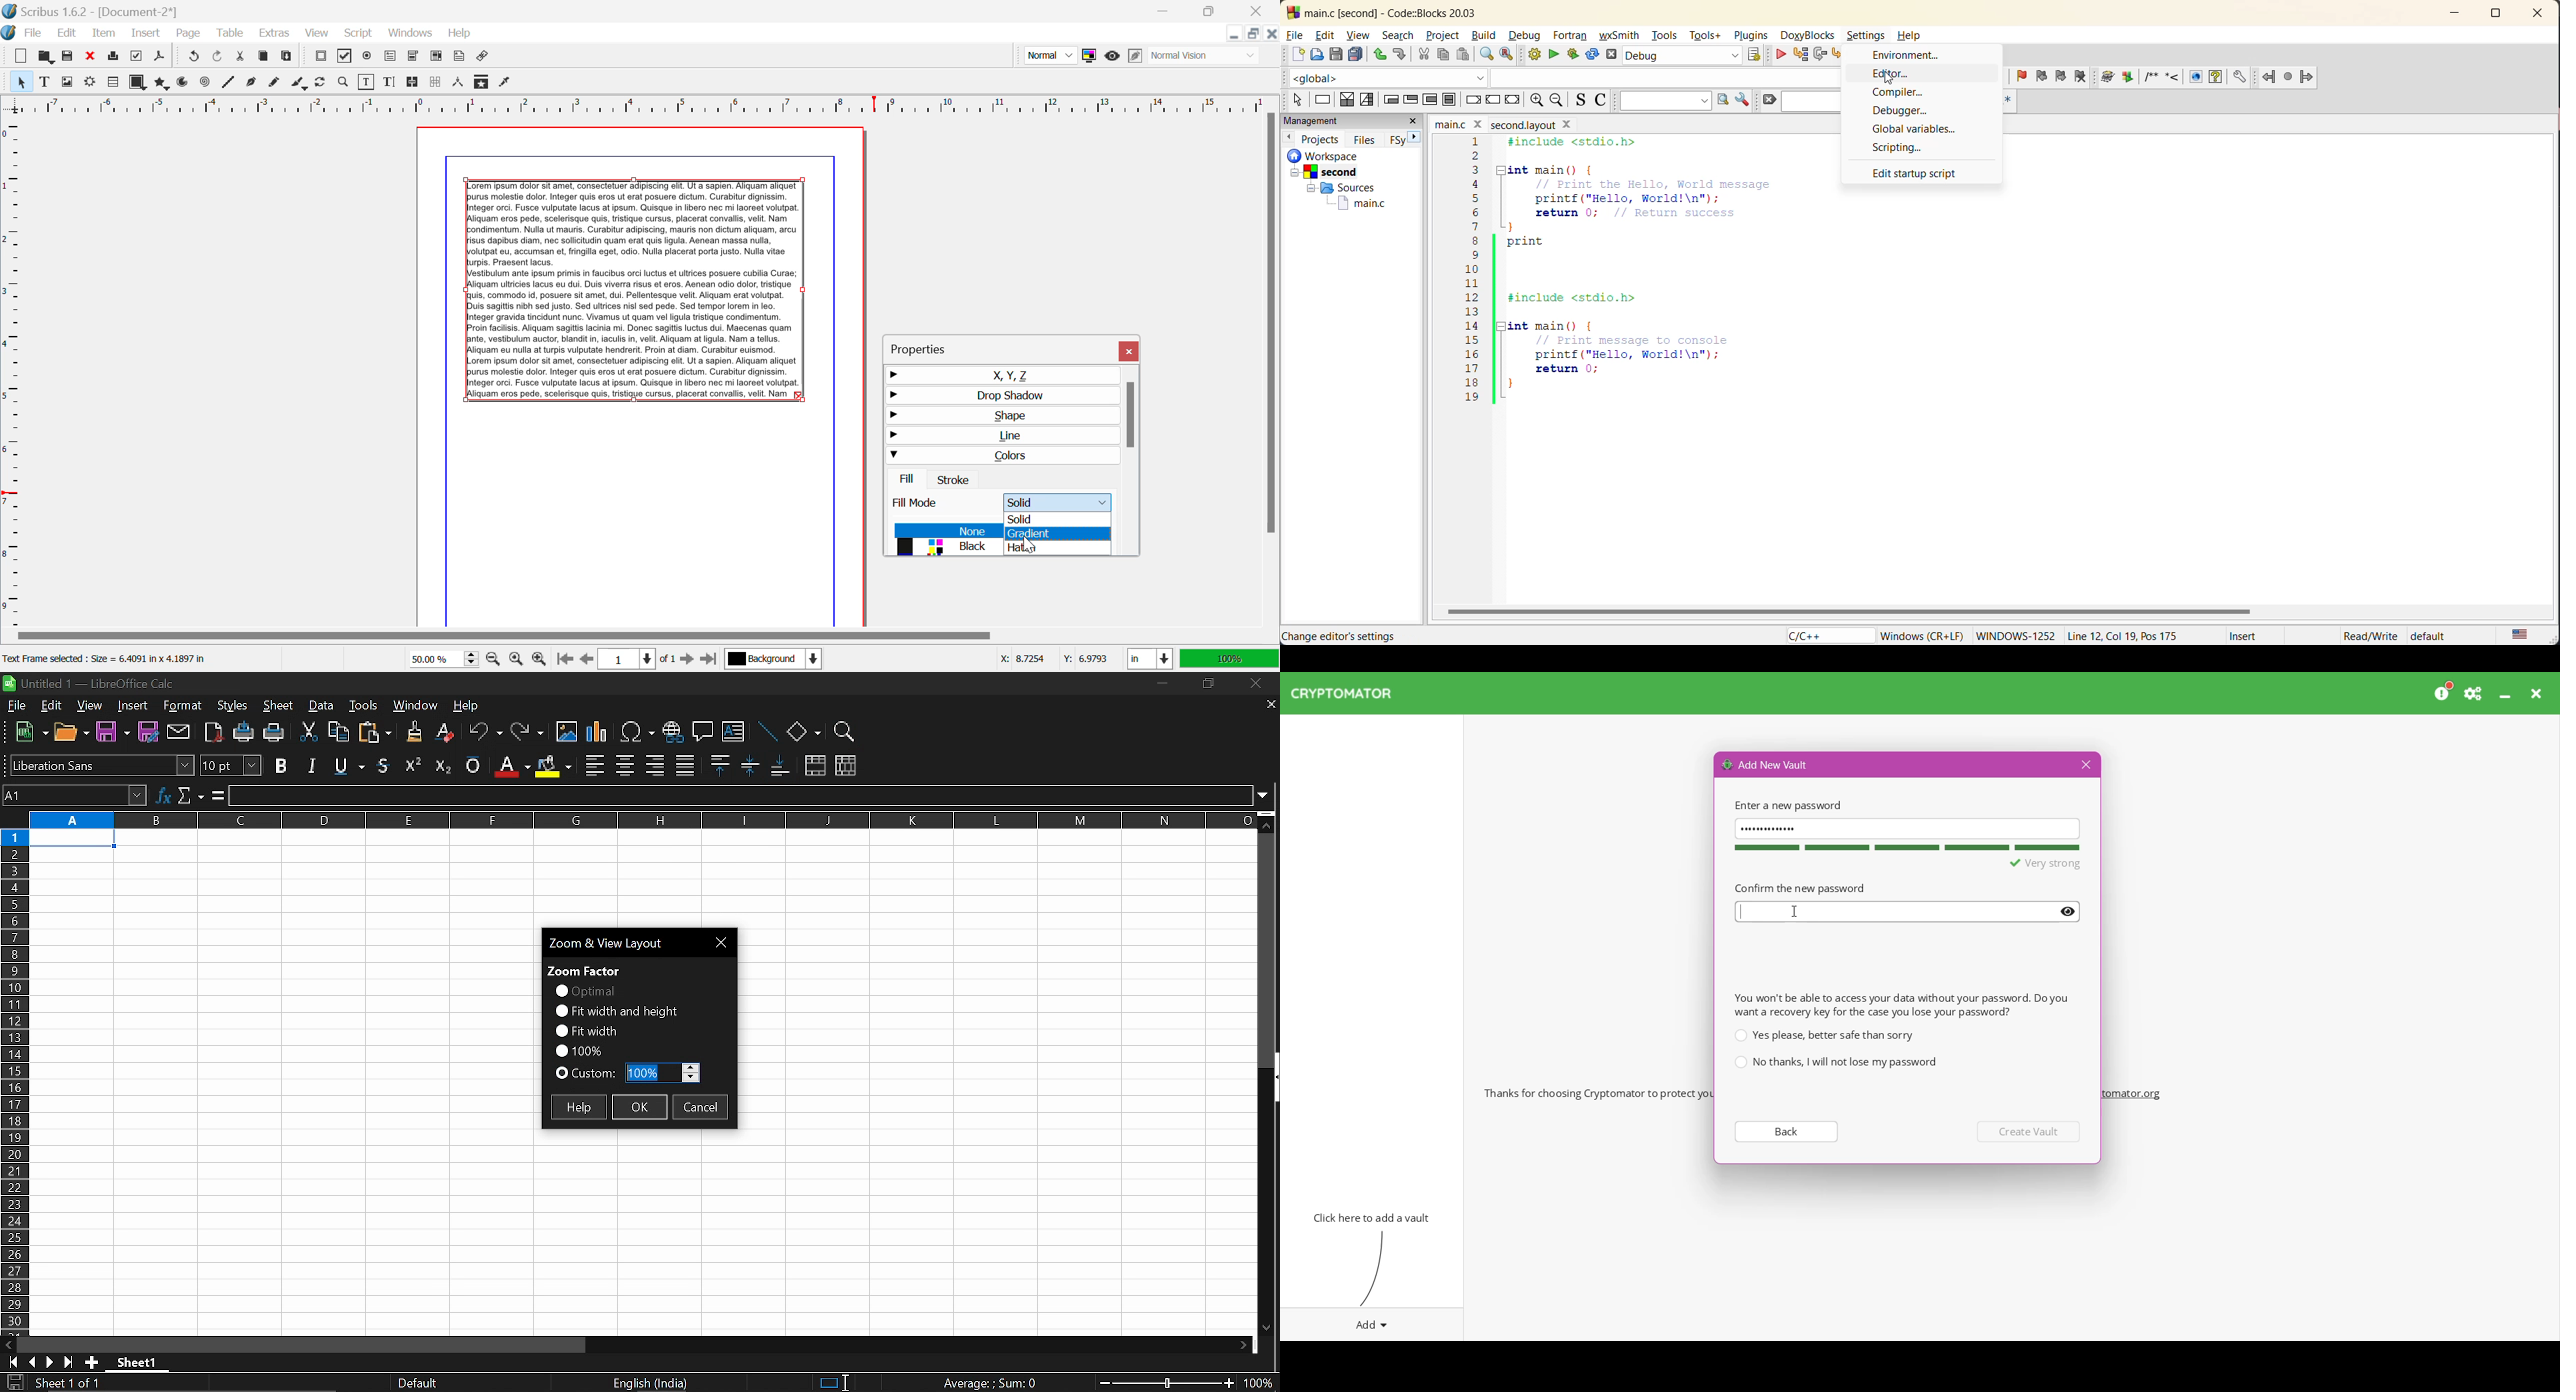 Image resolution: width=2576 pixels, height=1400 pixels. I want to click on Calligraphic Line, so click(300, 84).